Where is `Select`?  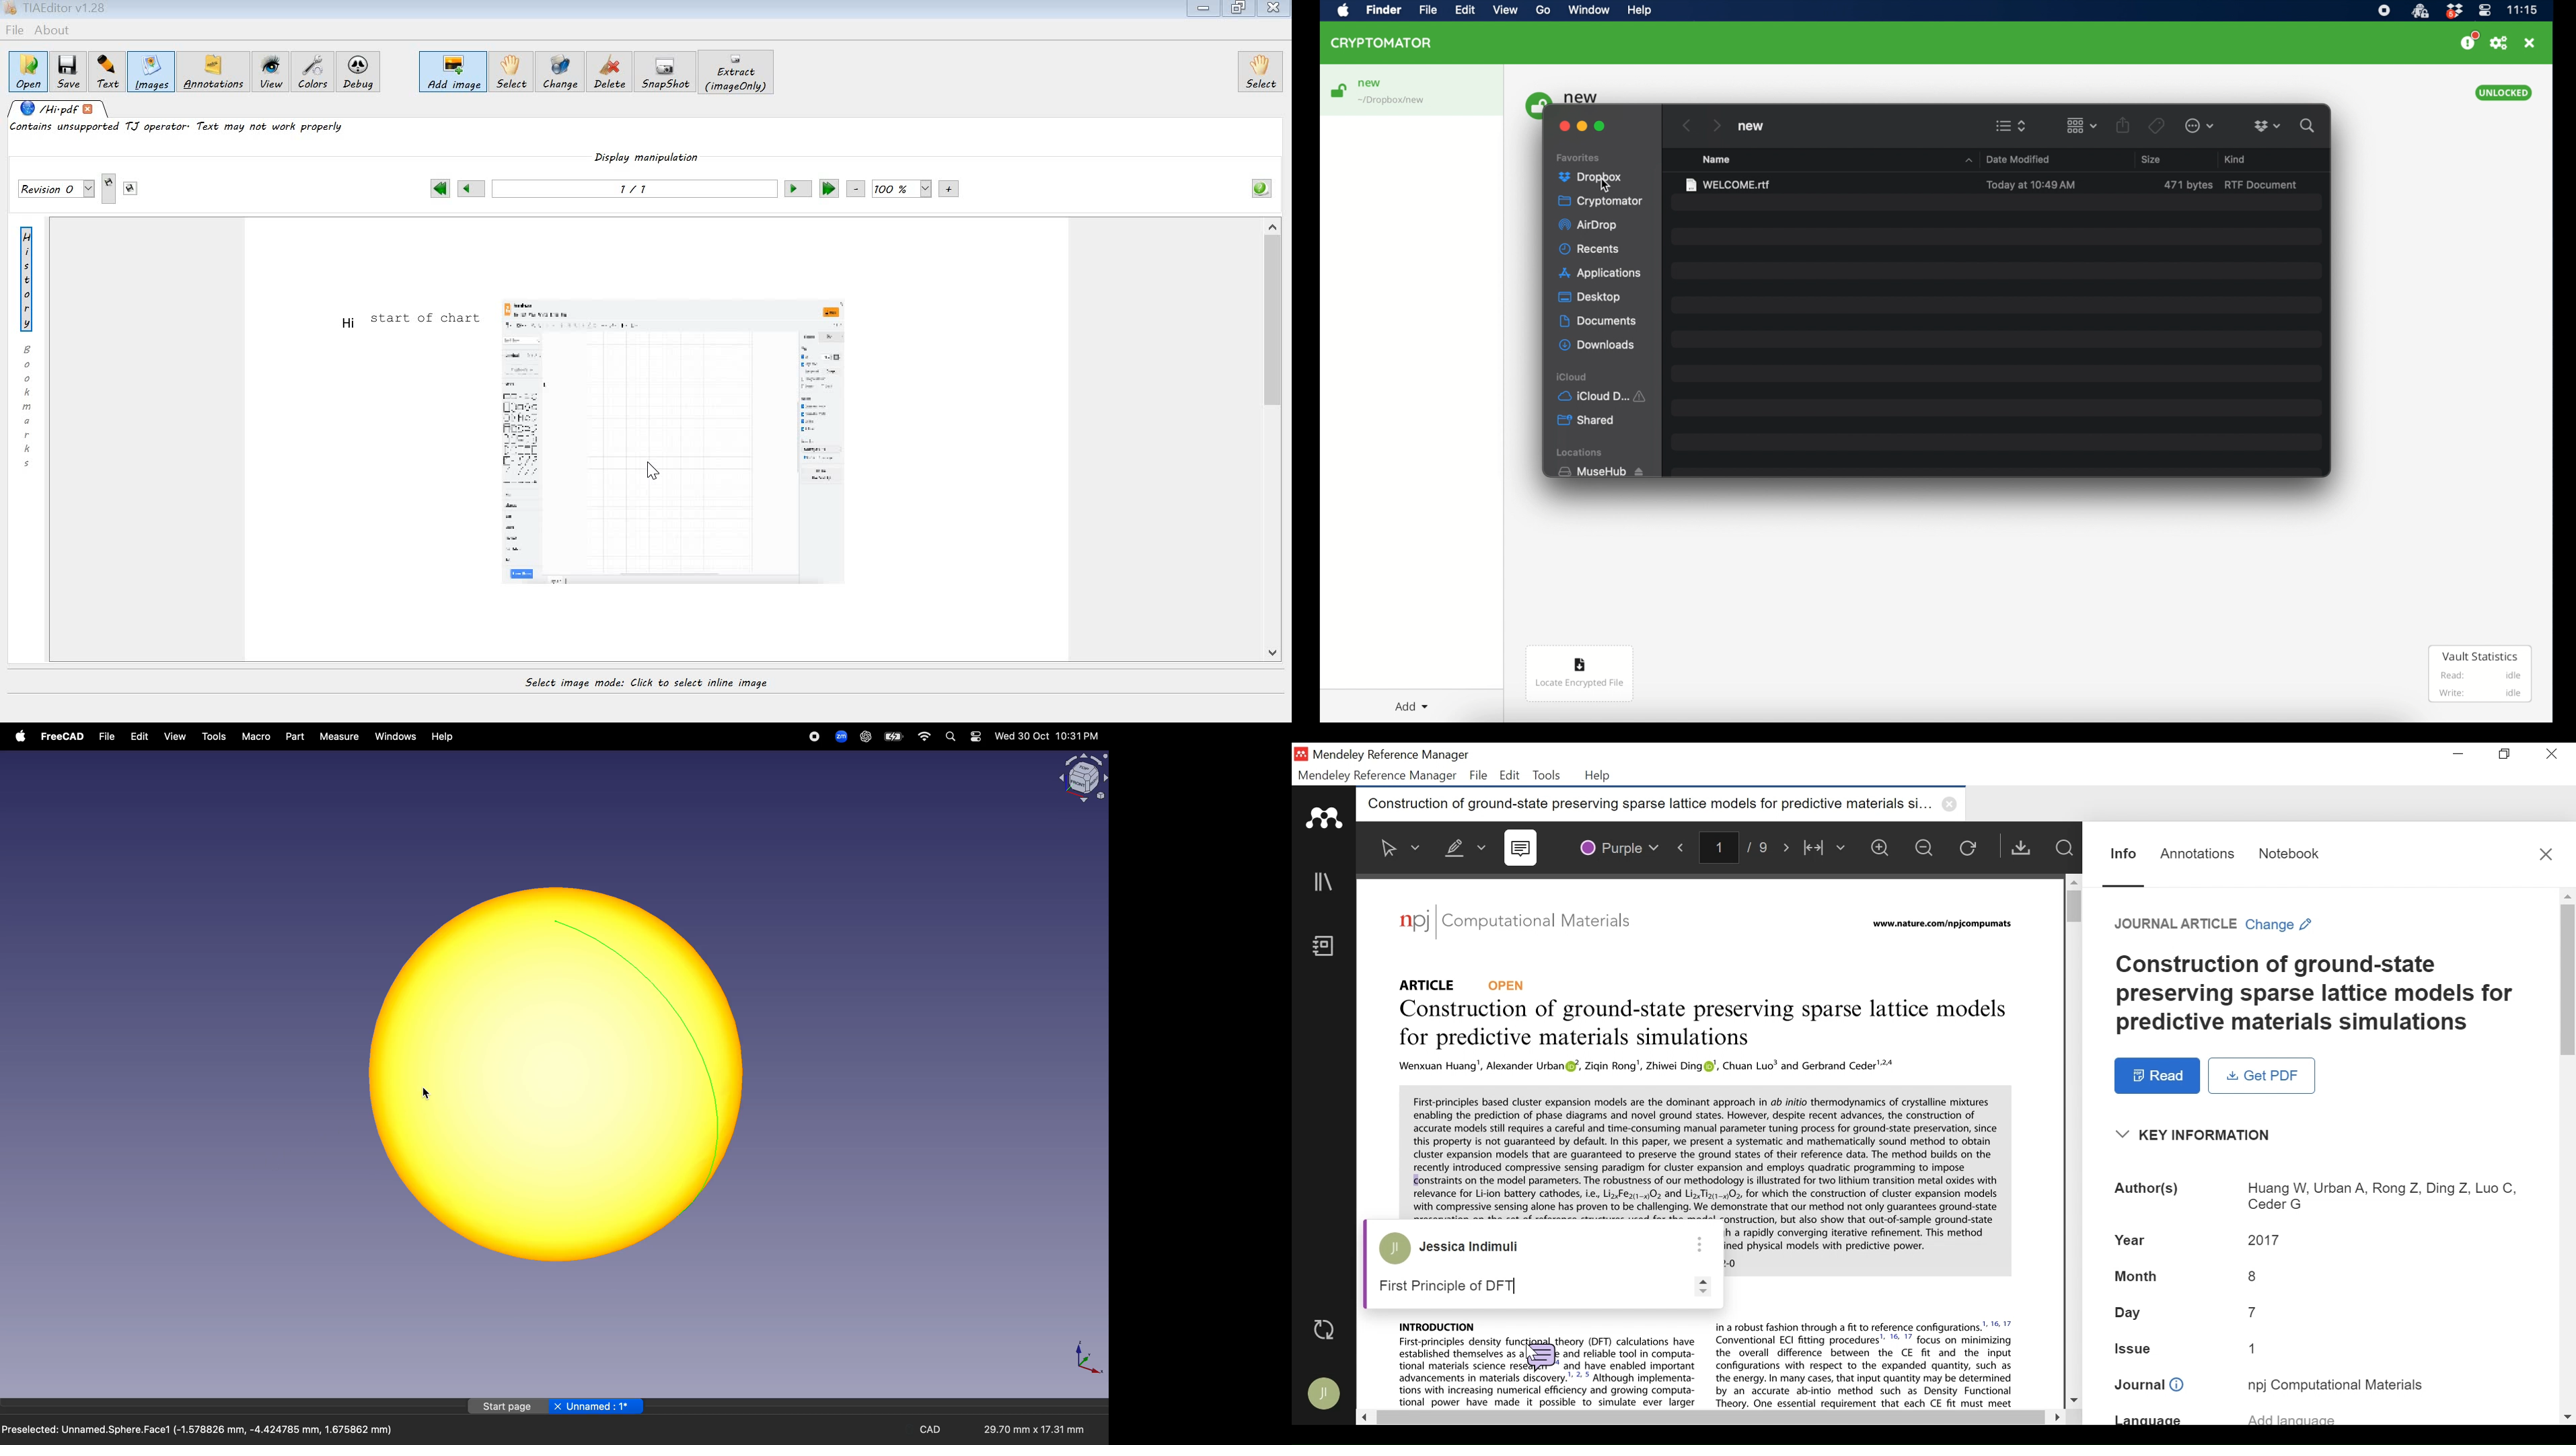 Select is located at coordinates (1399, 848).